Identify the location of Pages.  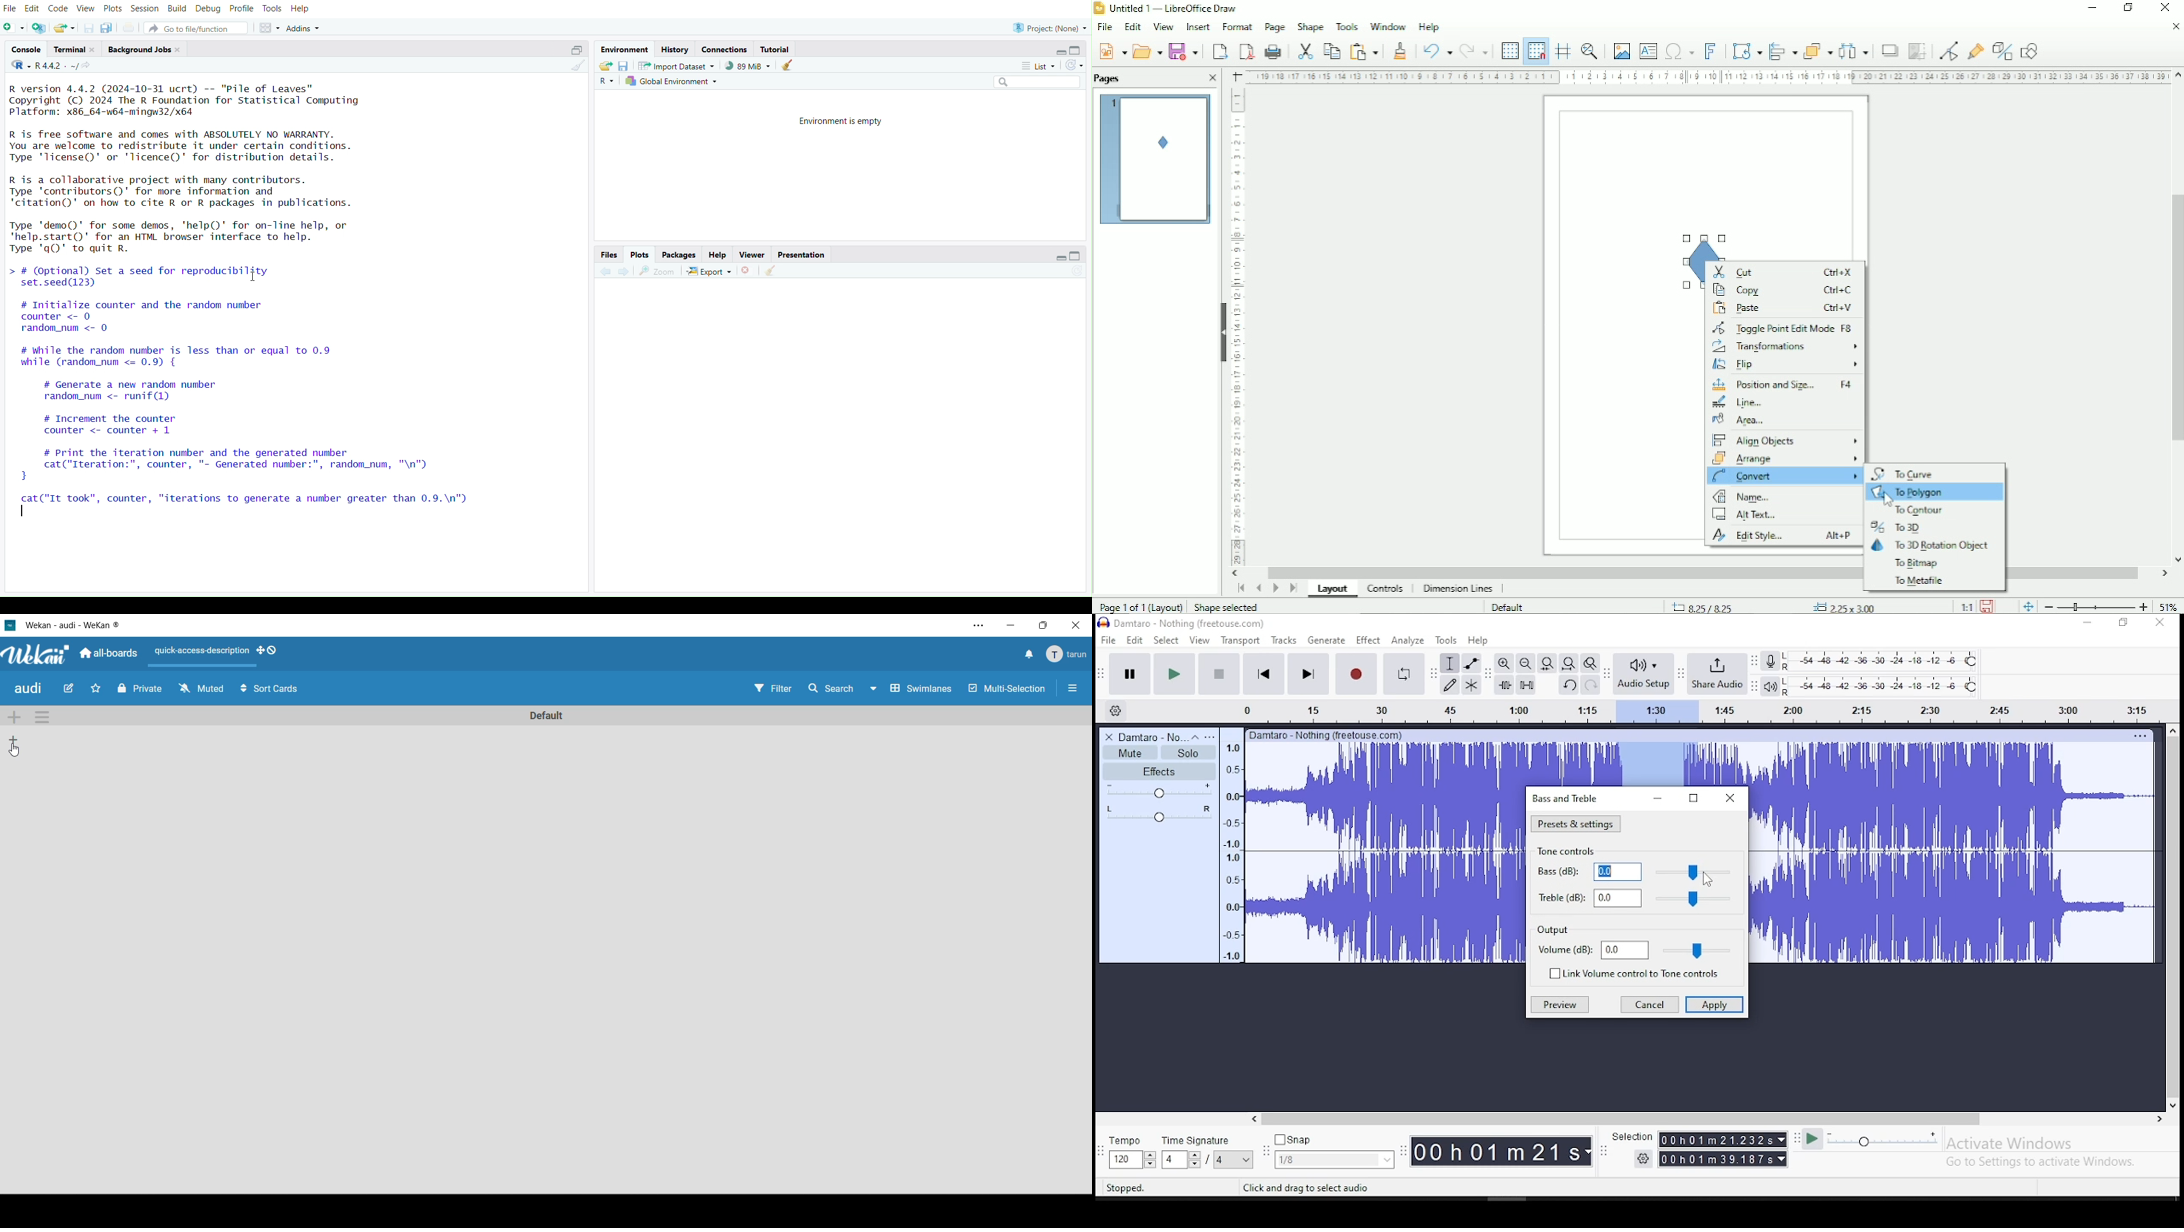
(1110, 78).